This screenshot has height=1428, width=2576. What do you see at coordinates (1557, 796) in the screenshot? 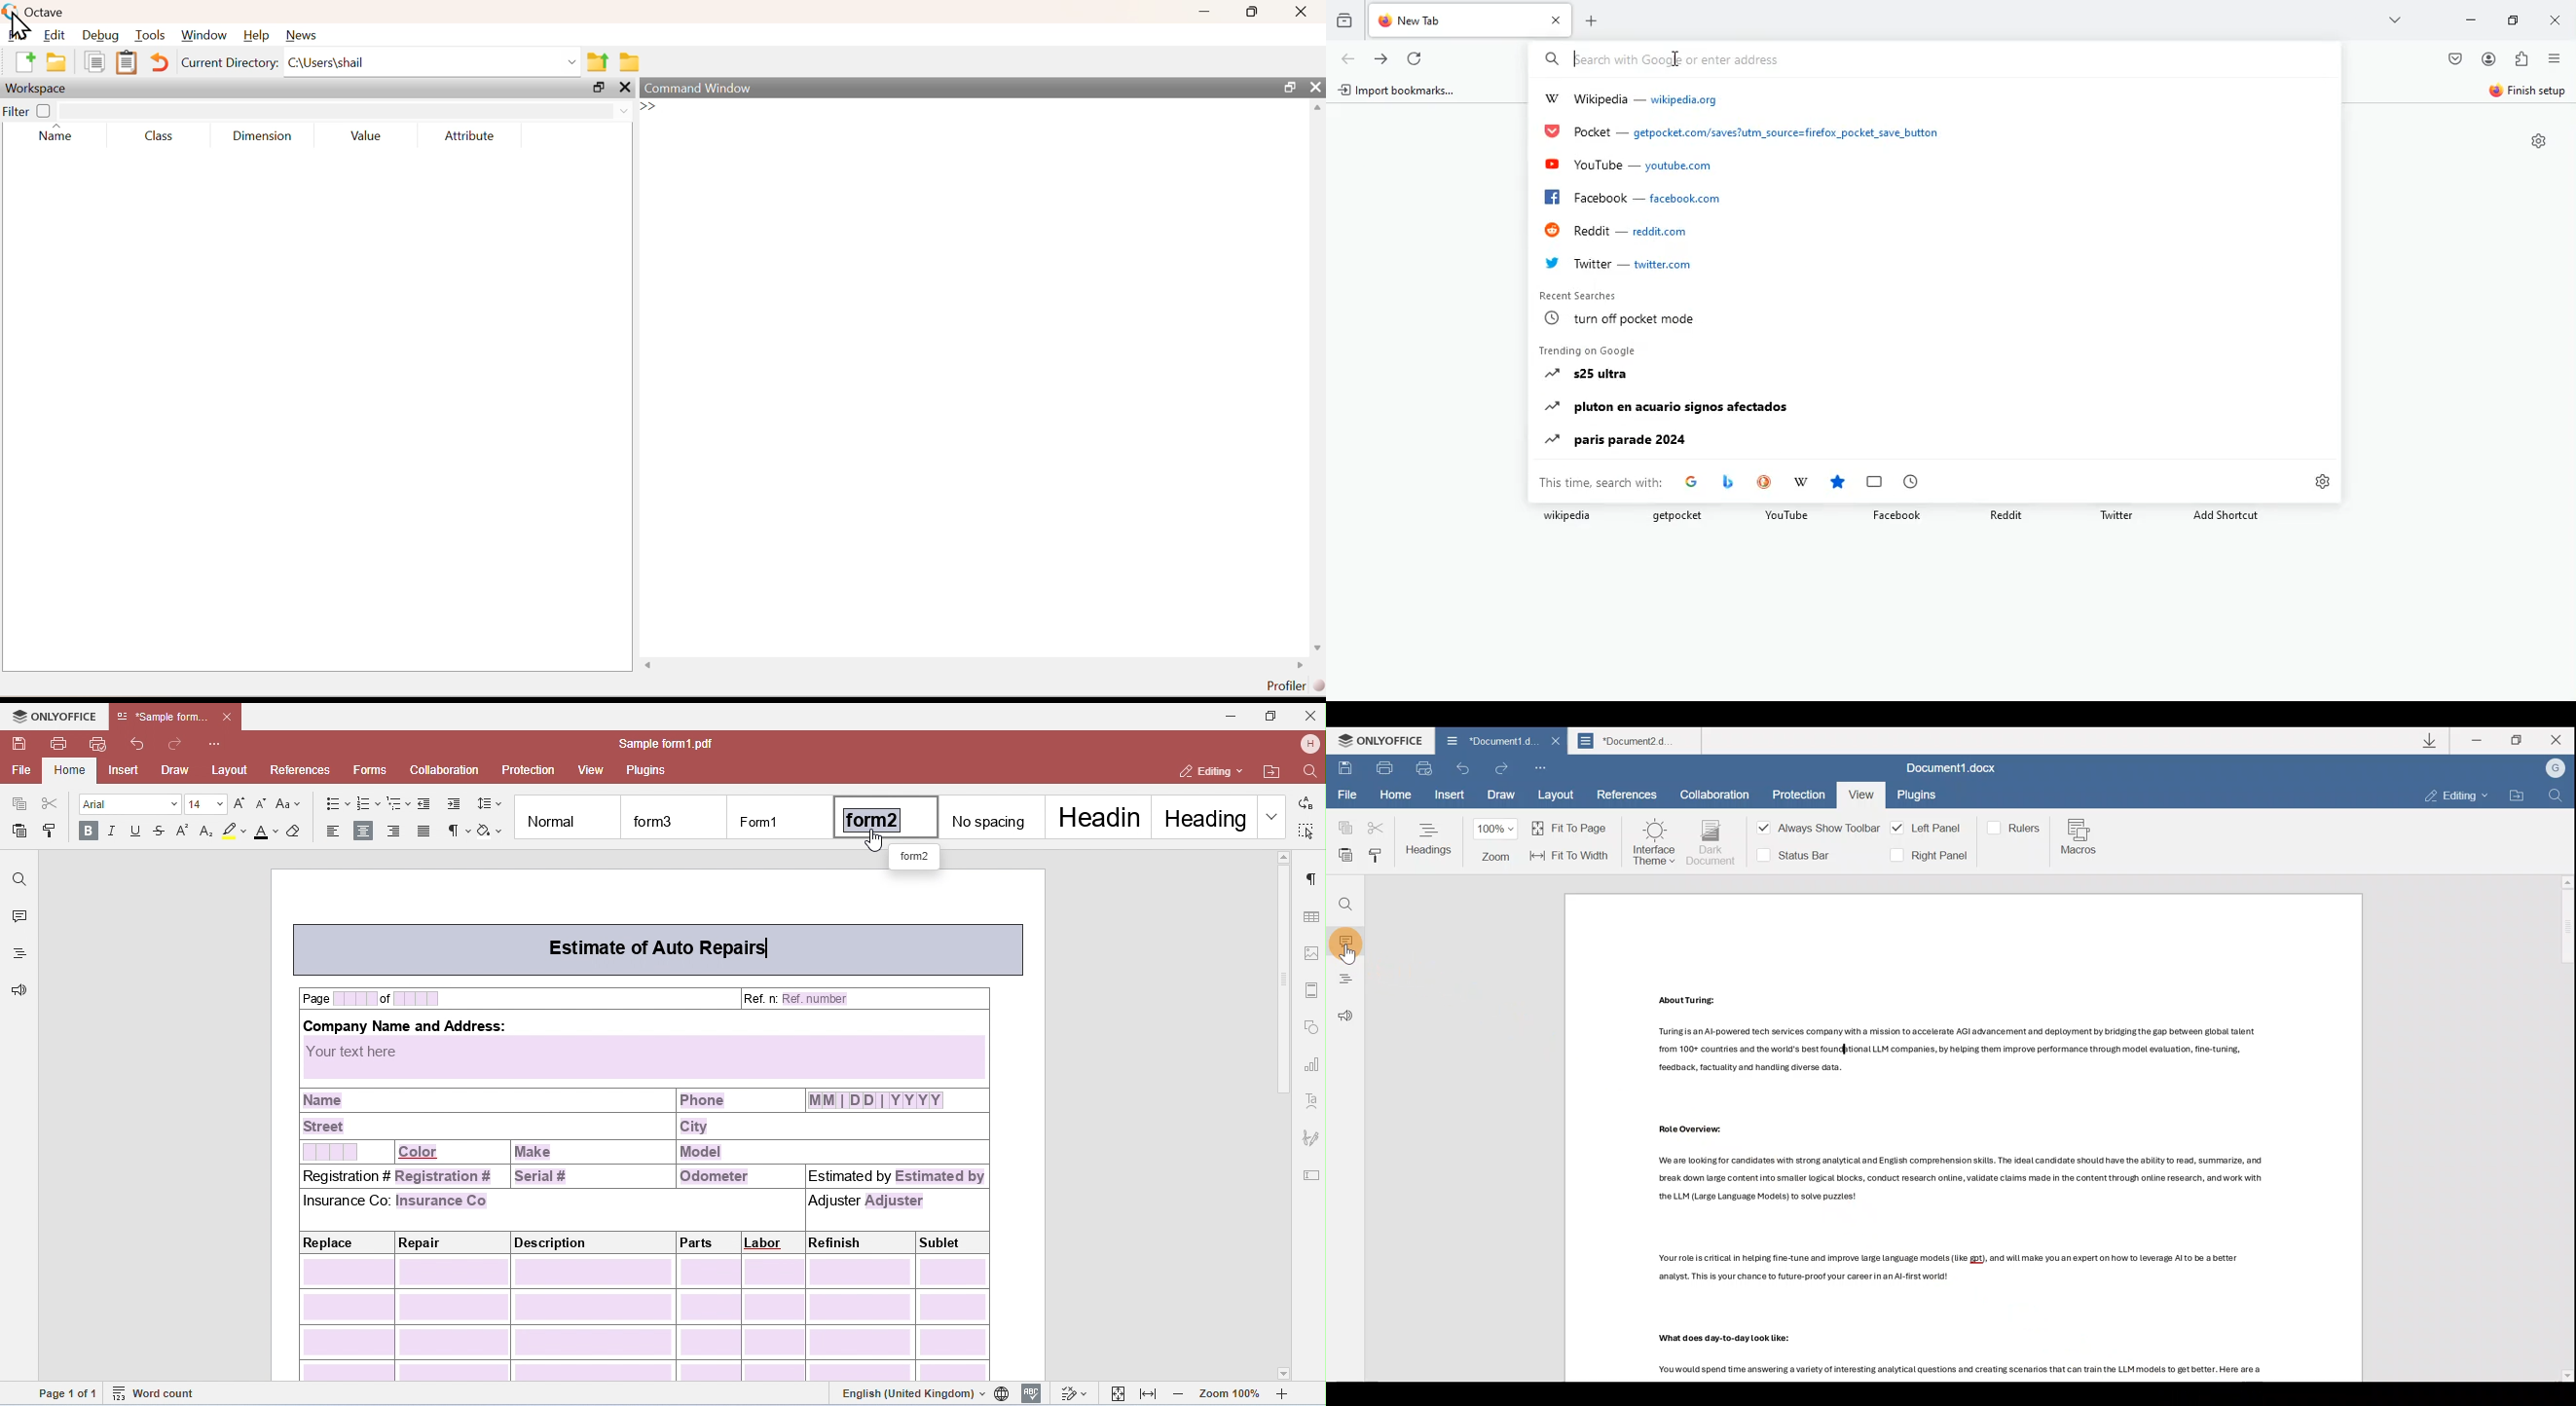
I see `Layout` at bounding box center [1557, 796].